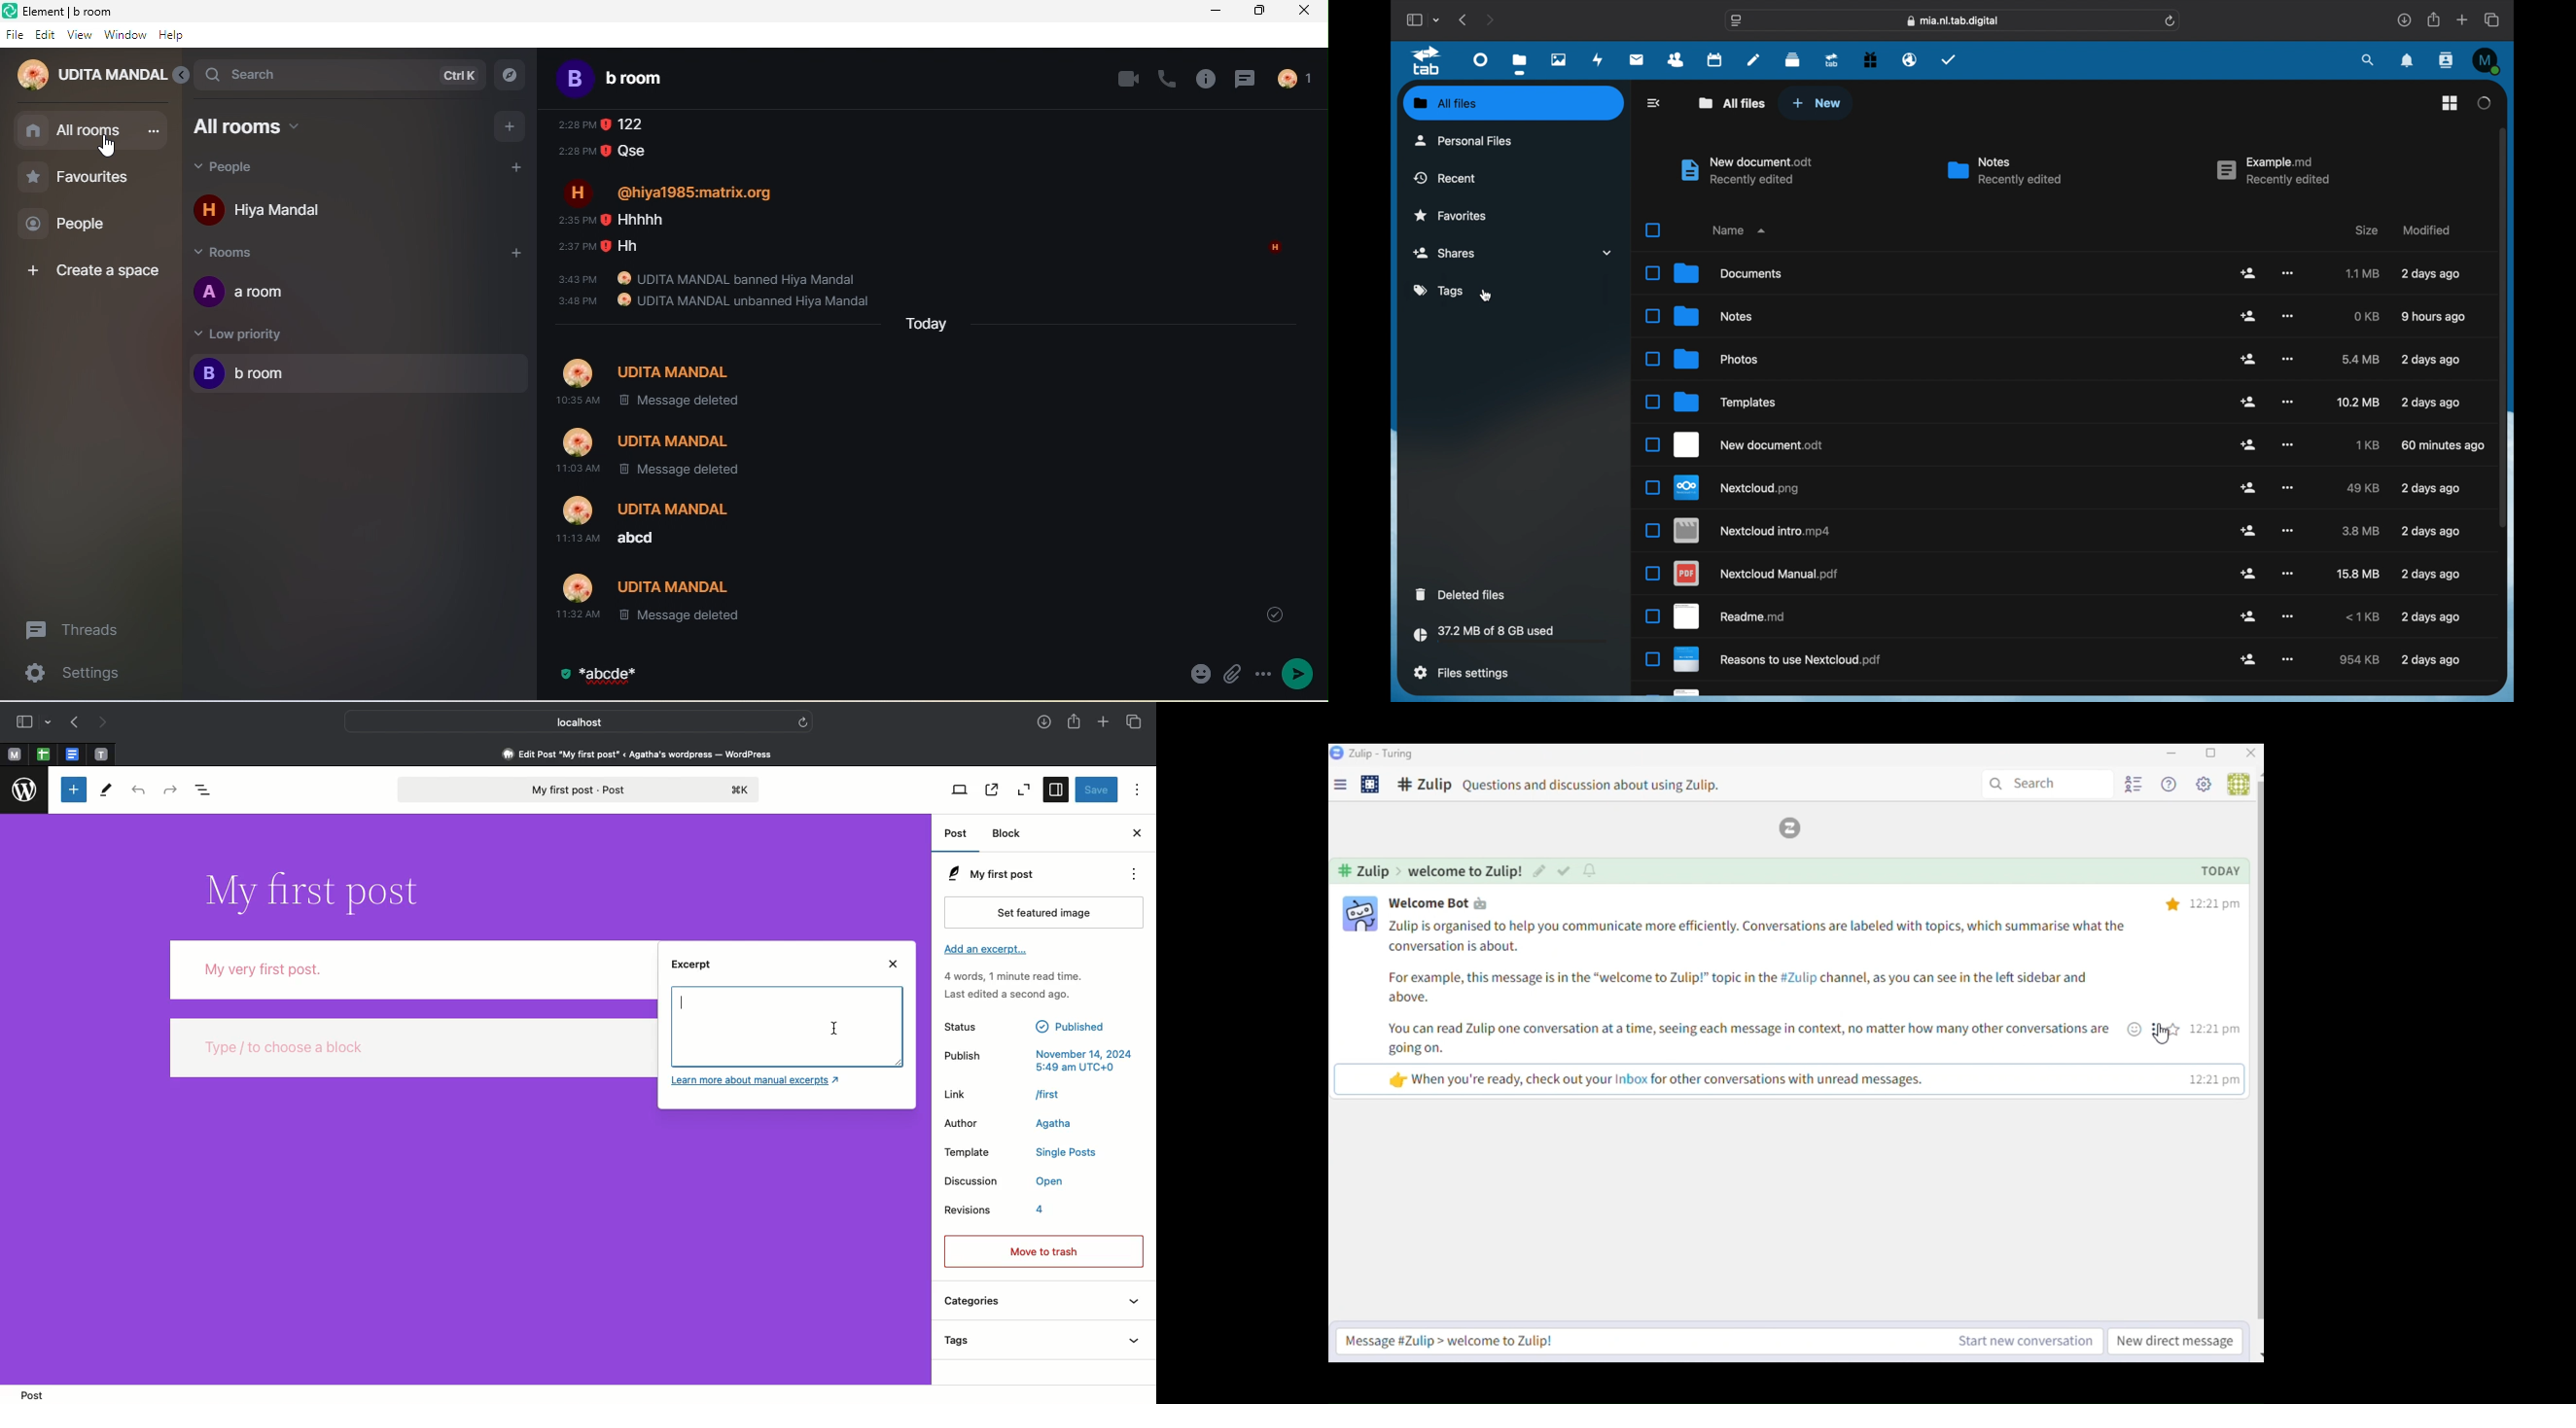 The image size is (2576, 1428). What do you see at coordinates (1016, 1123) in the screenshot?
I see `Author` at bounding box center [1016, 1123].